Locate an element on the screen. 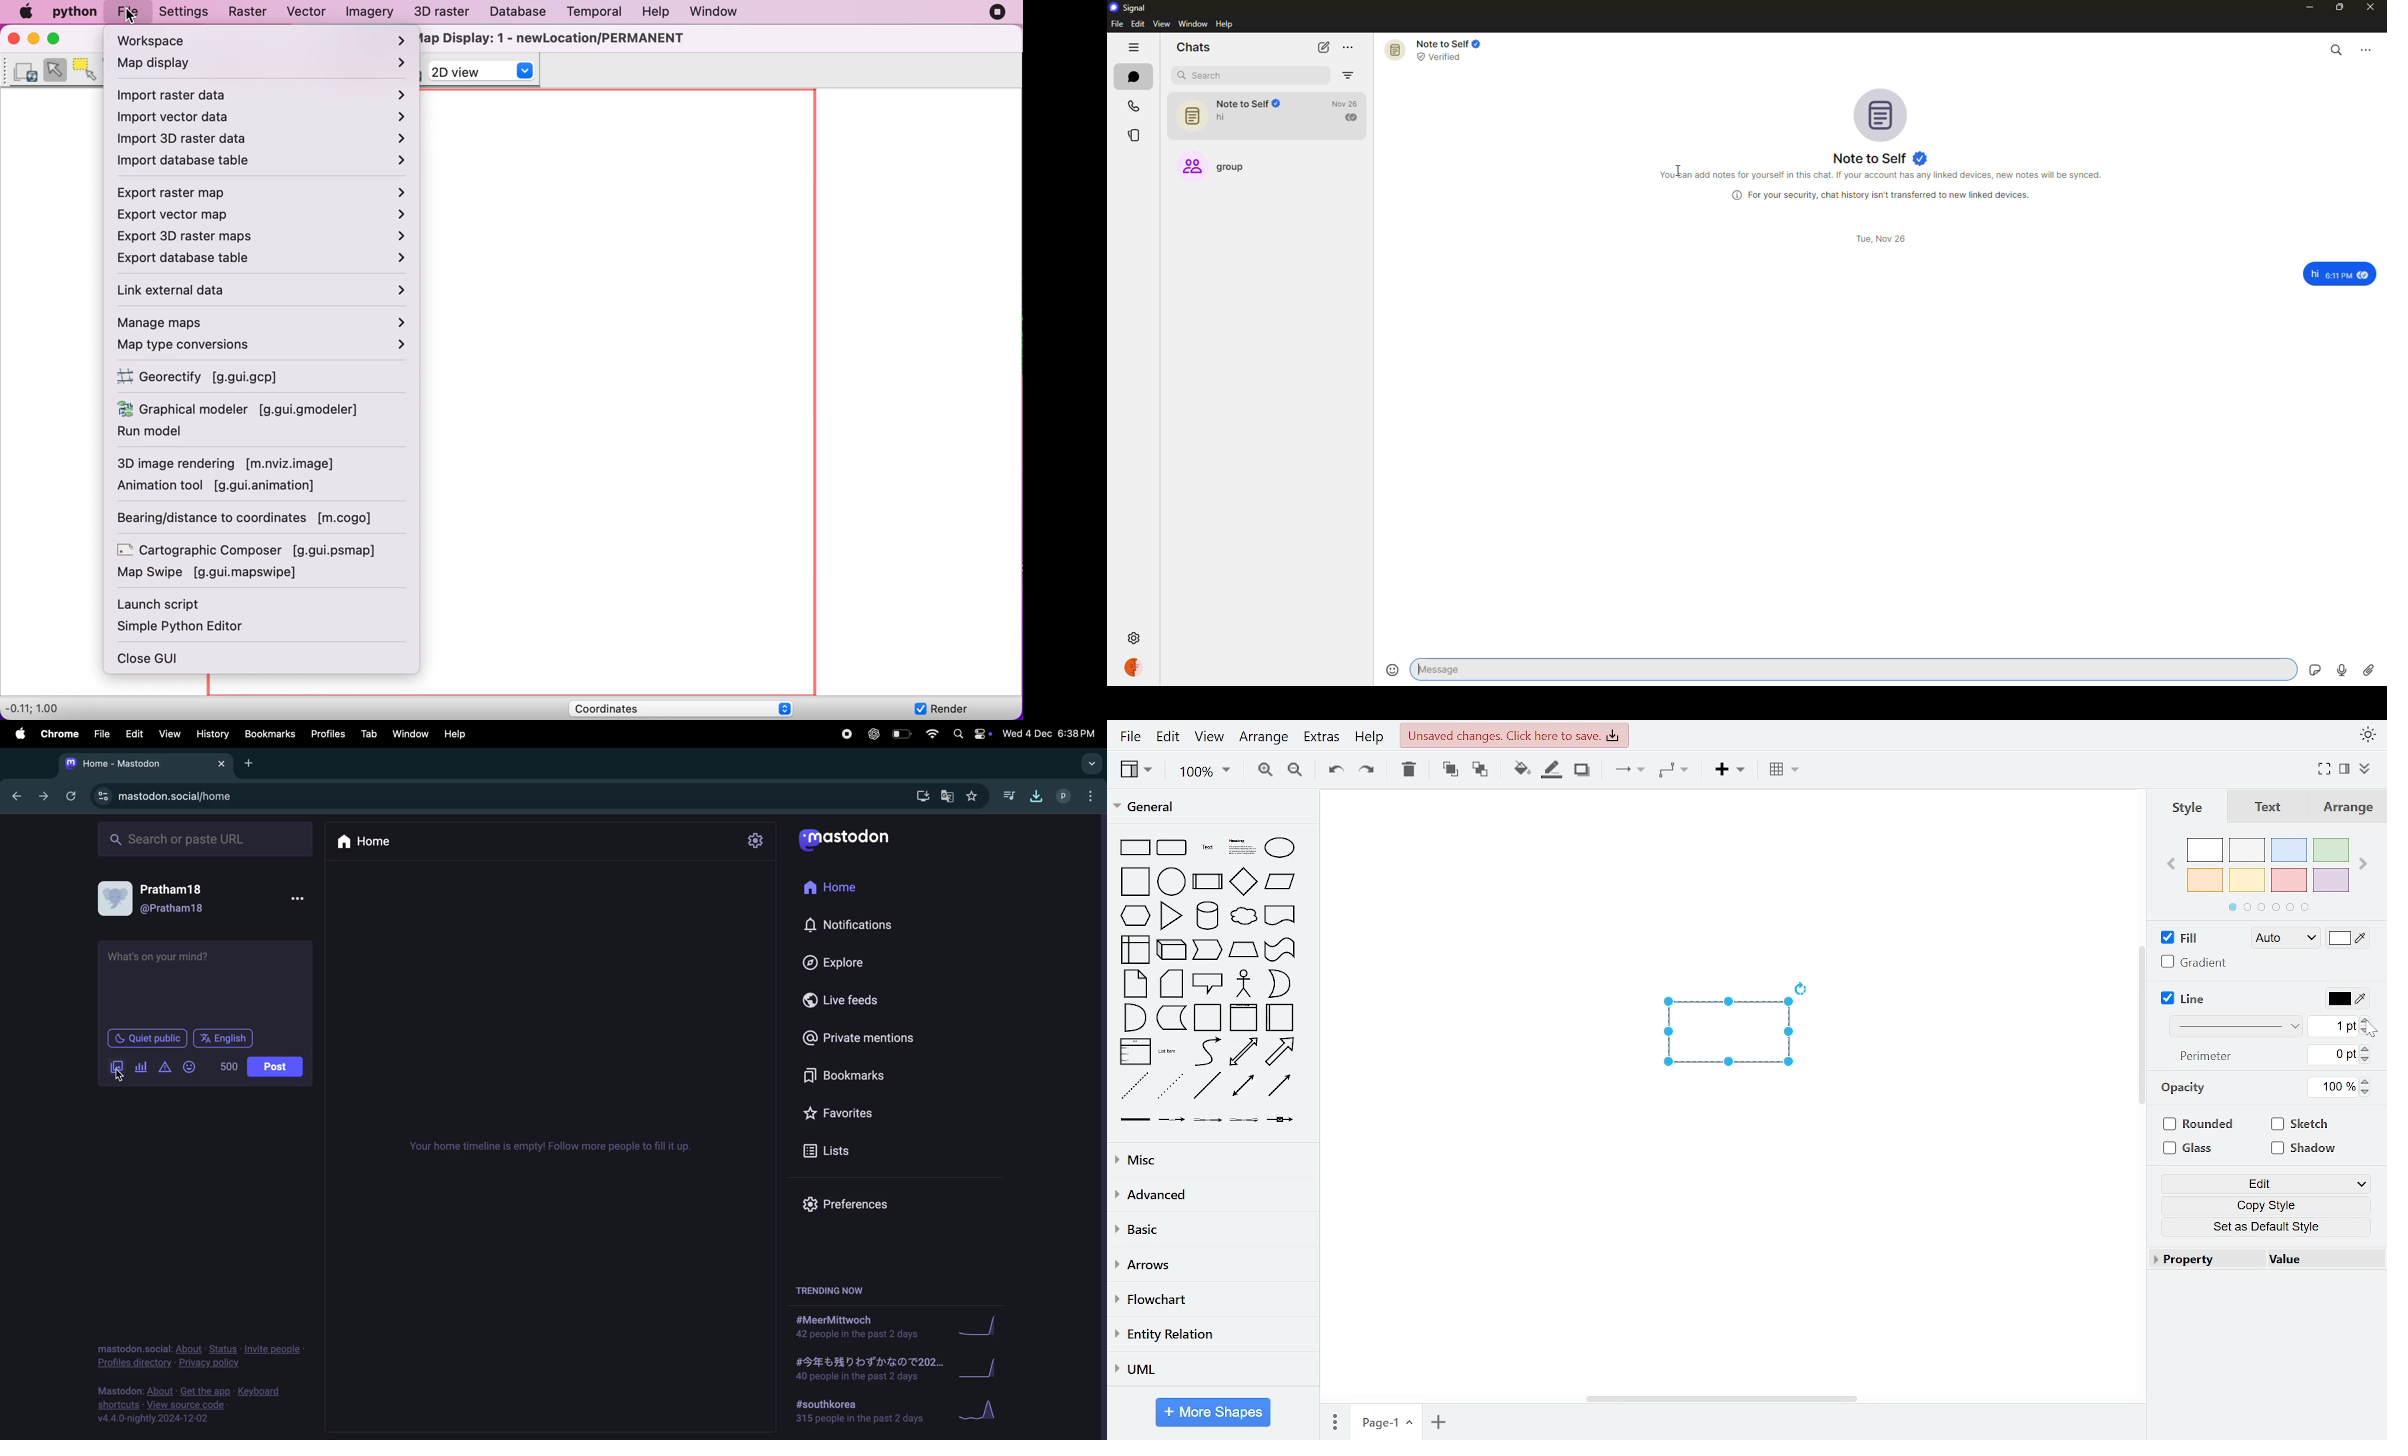  full view is located at coordinates (2324, 770).